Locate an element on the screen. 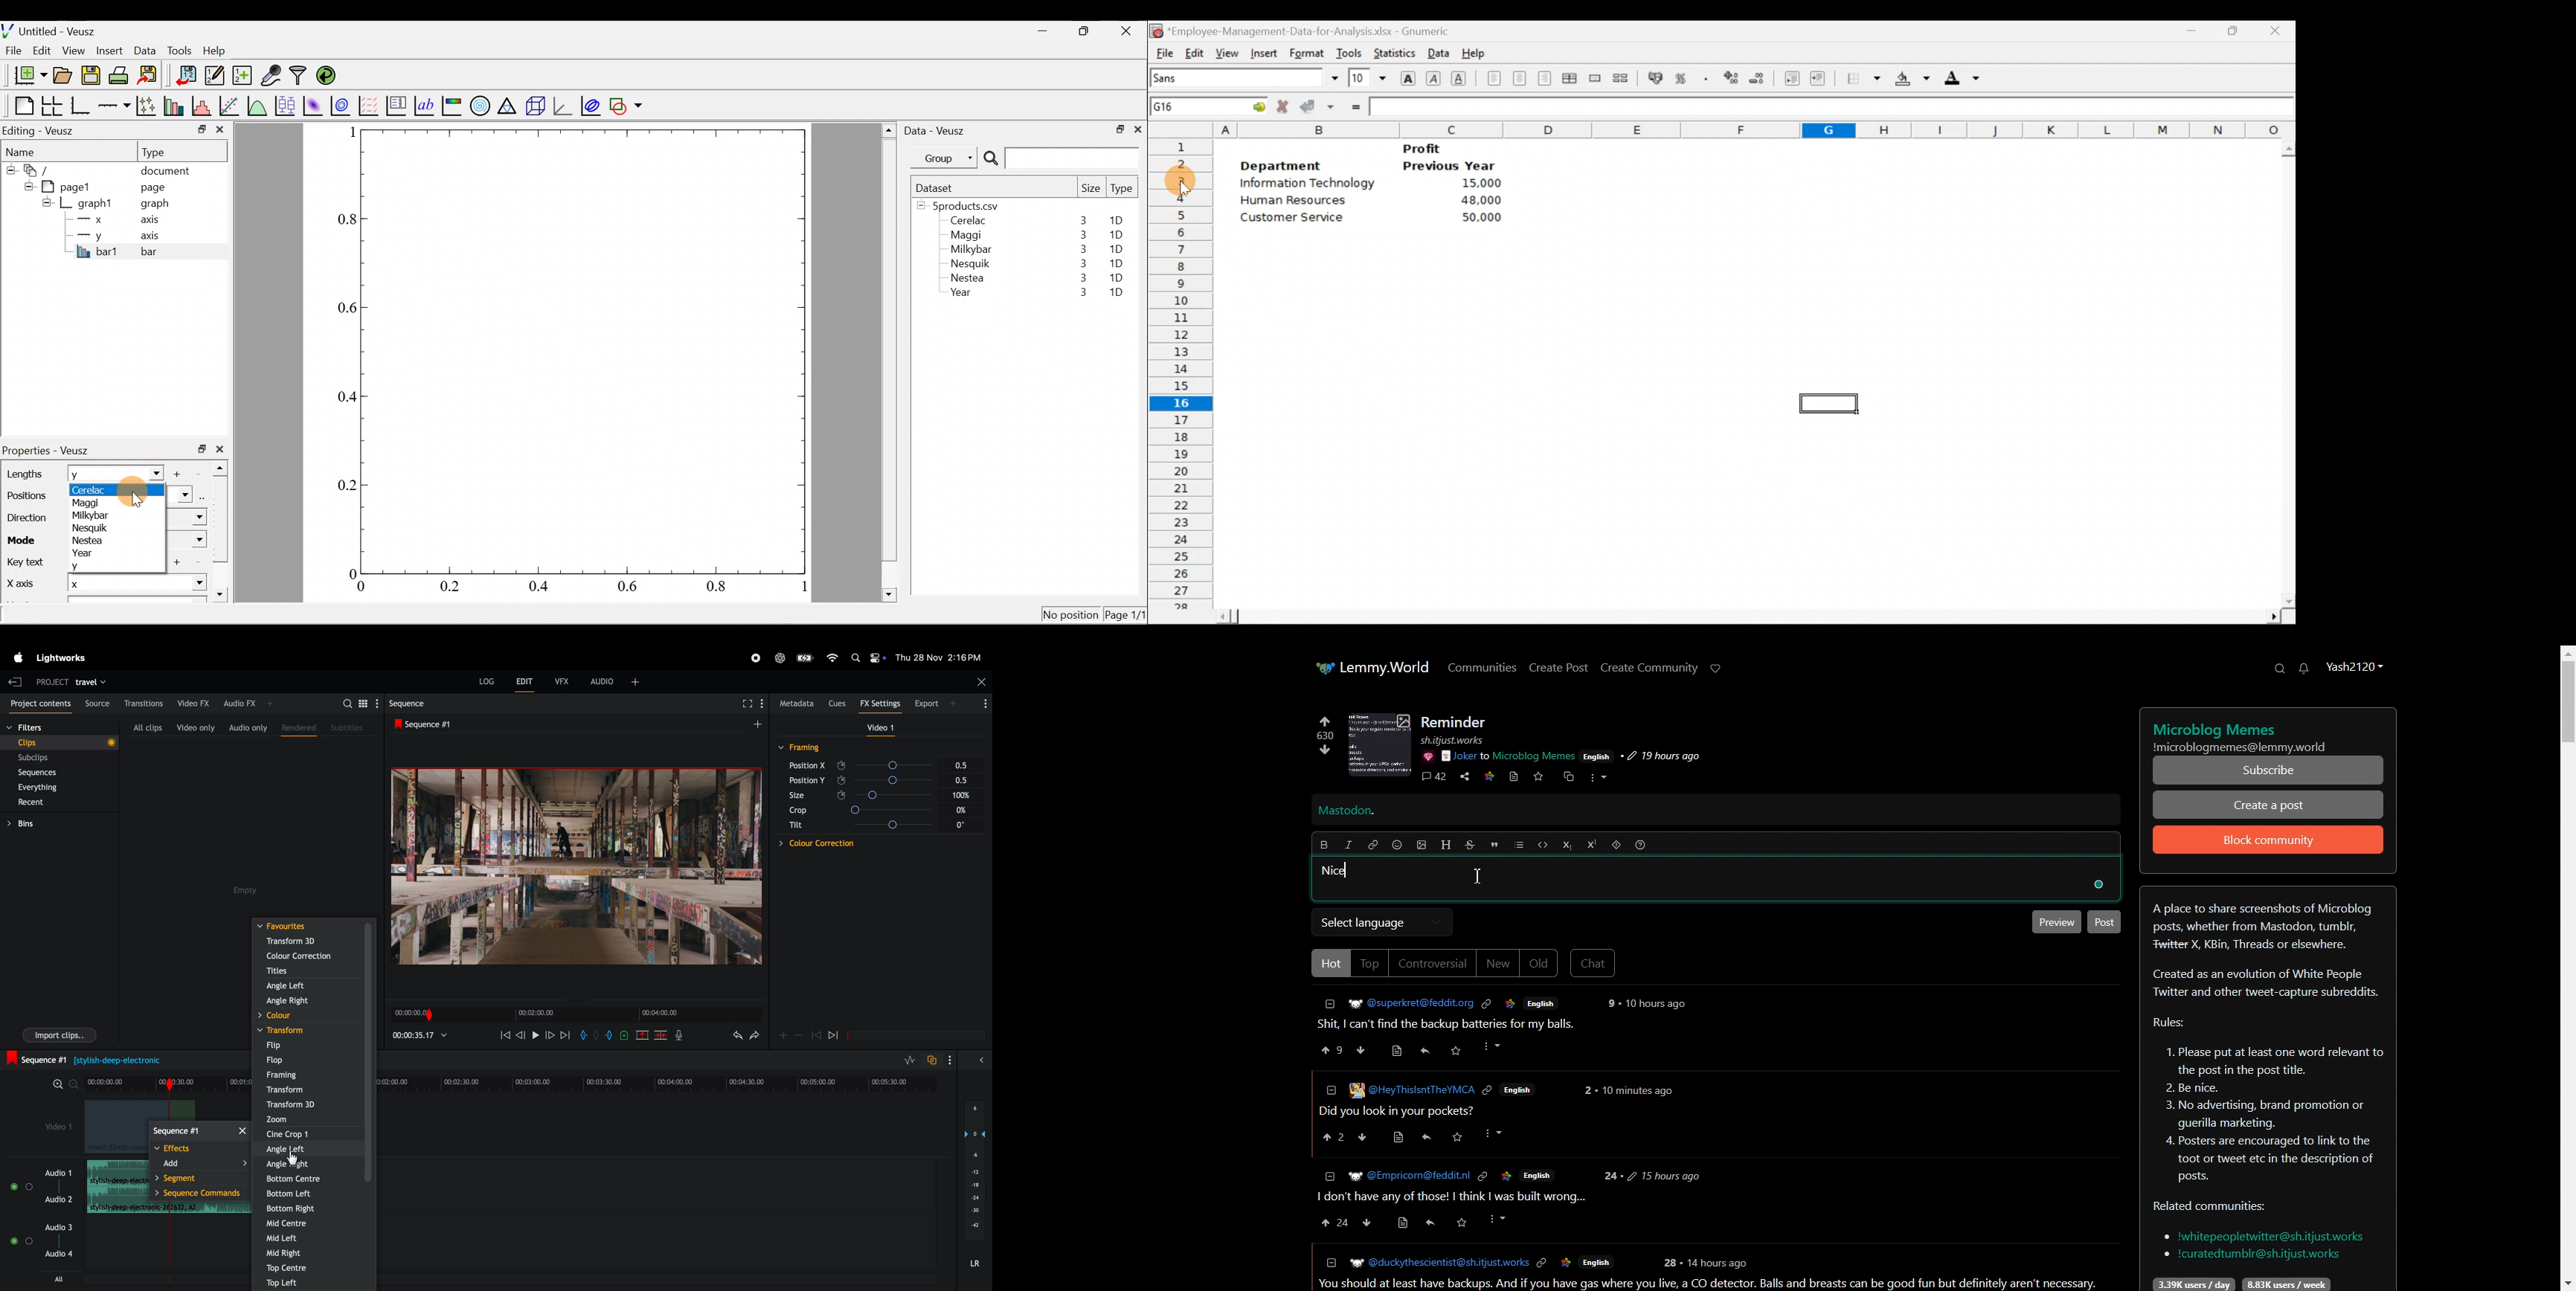  Decrease indent, align contents to the left is located at coordinates (1793, 79).